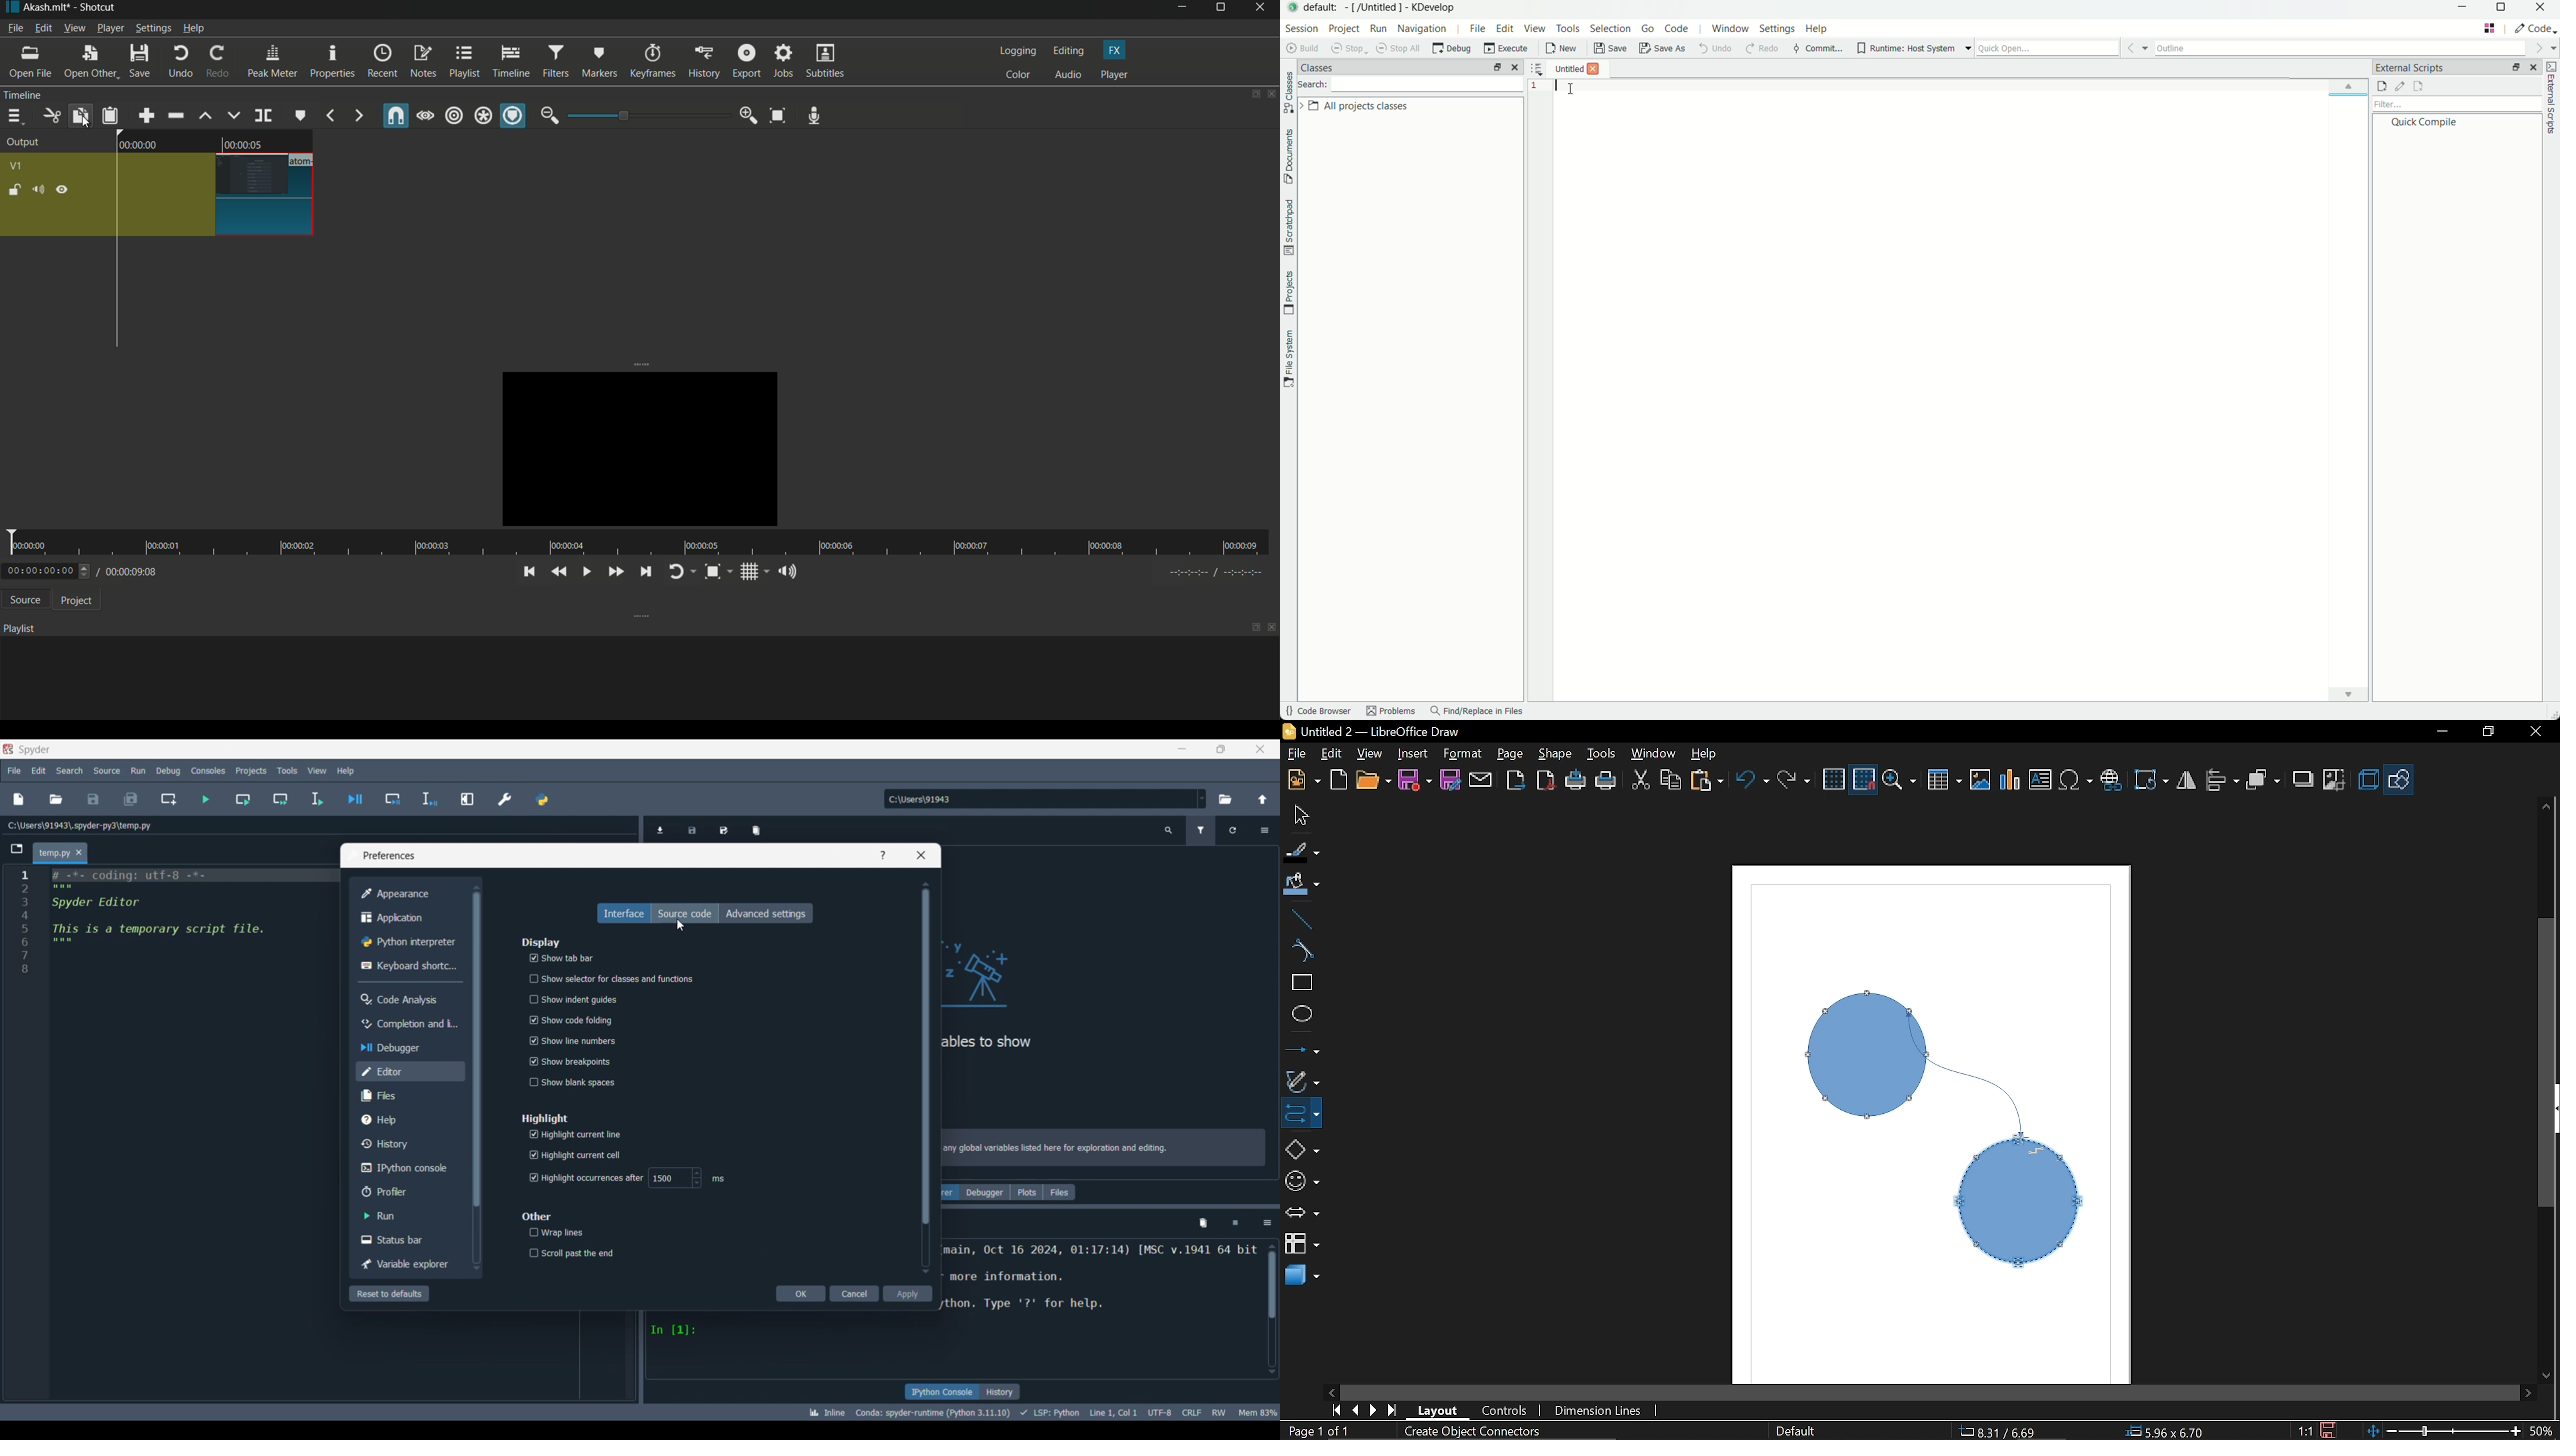 Image resolution: width=2576 pixels, height=1456 pixels. What do you see at coordinates (942, 1392) in the screenshot?
I see `IPython console` at bounding box center [942, 1392].